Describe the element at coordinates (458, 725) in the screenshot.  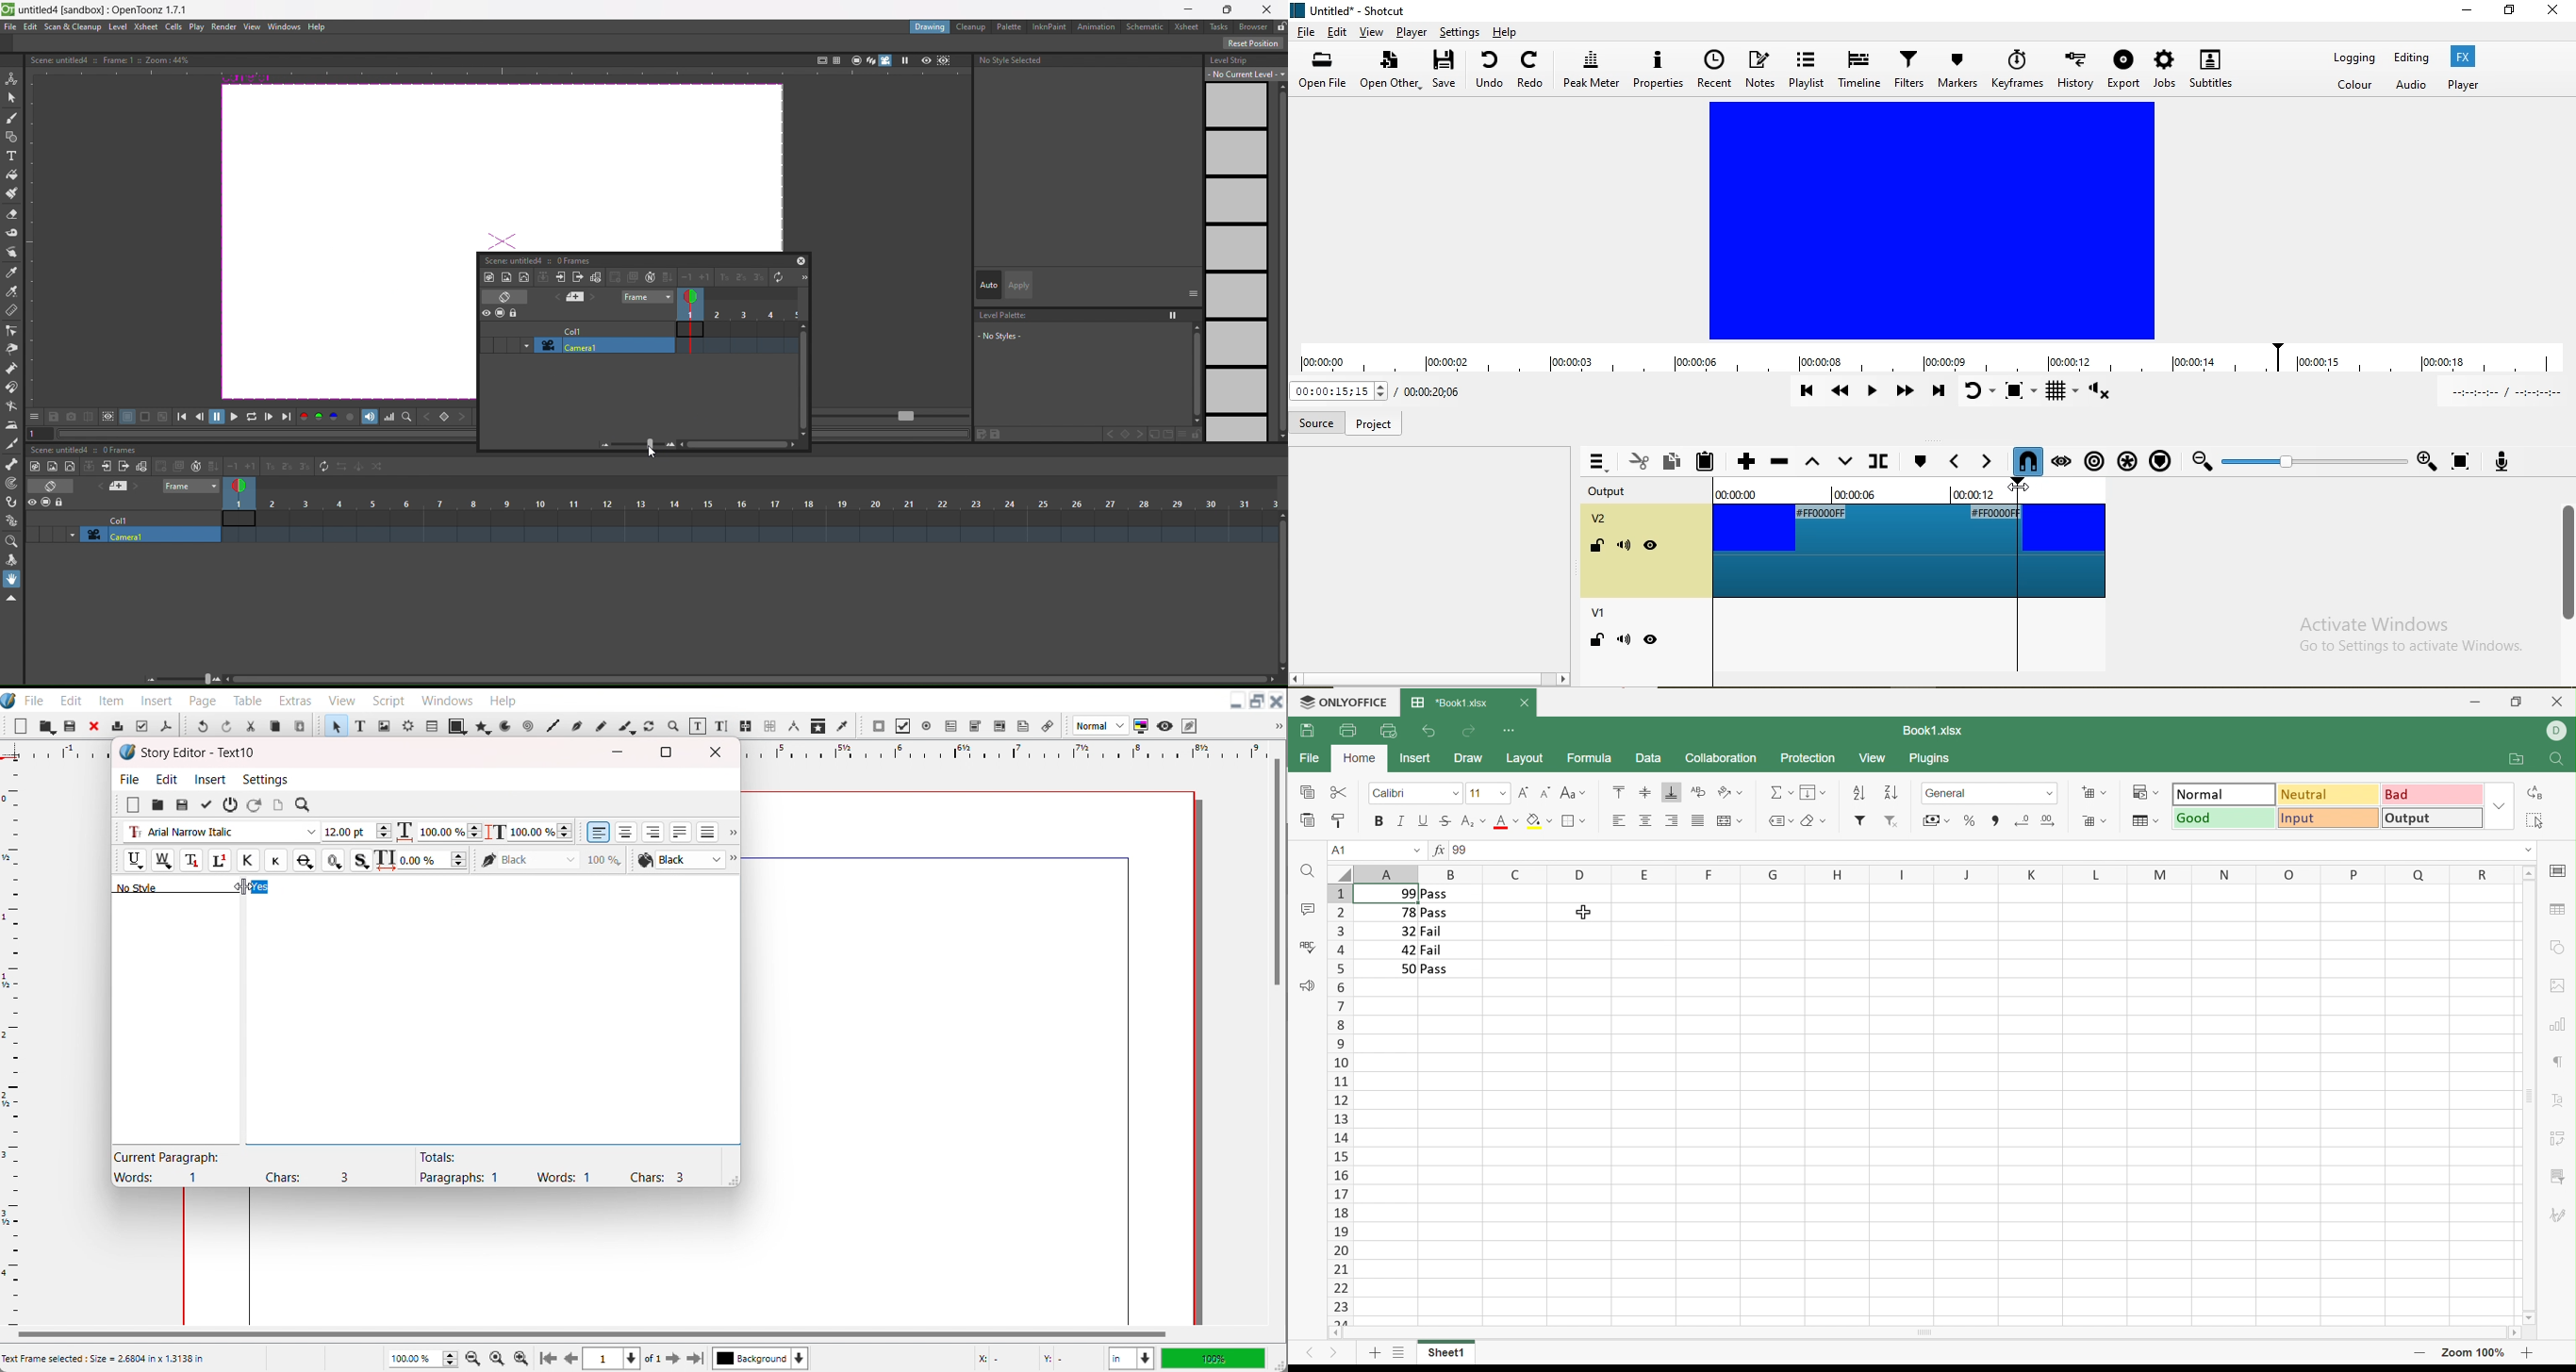
I see `Shape` at that location.